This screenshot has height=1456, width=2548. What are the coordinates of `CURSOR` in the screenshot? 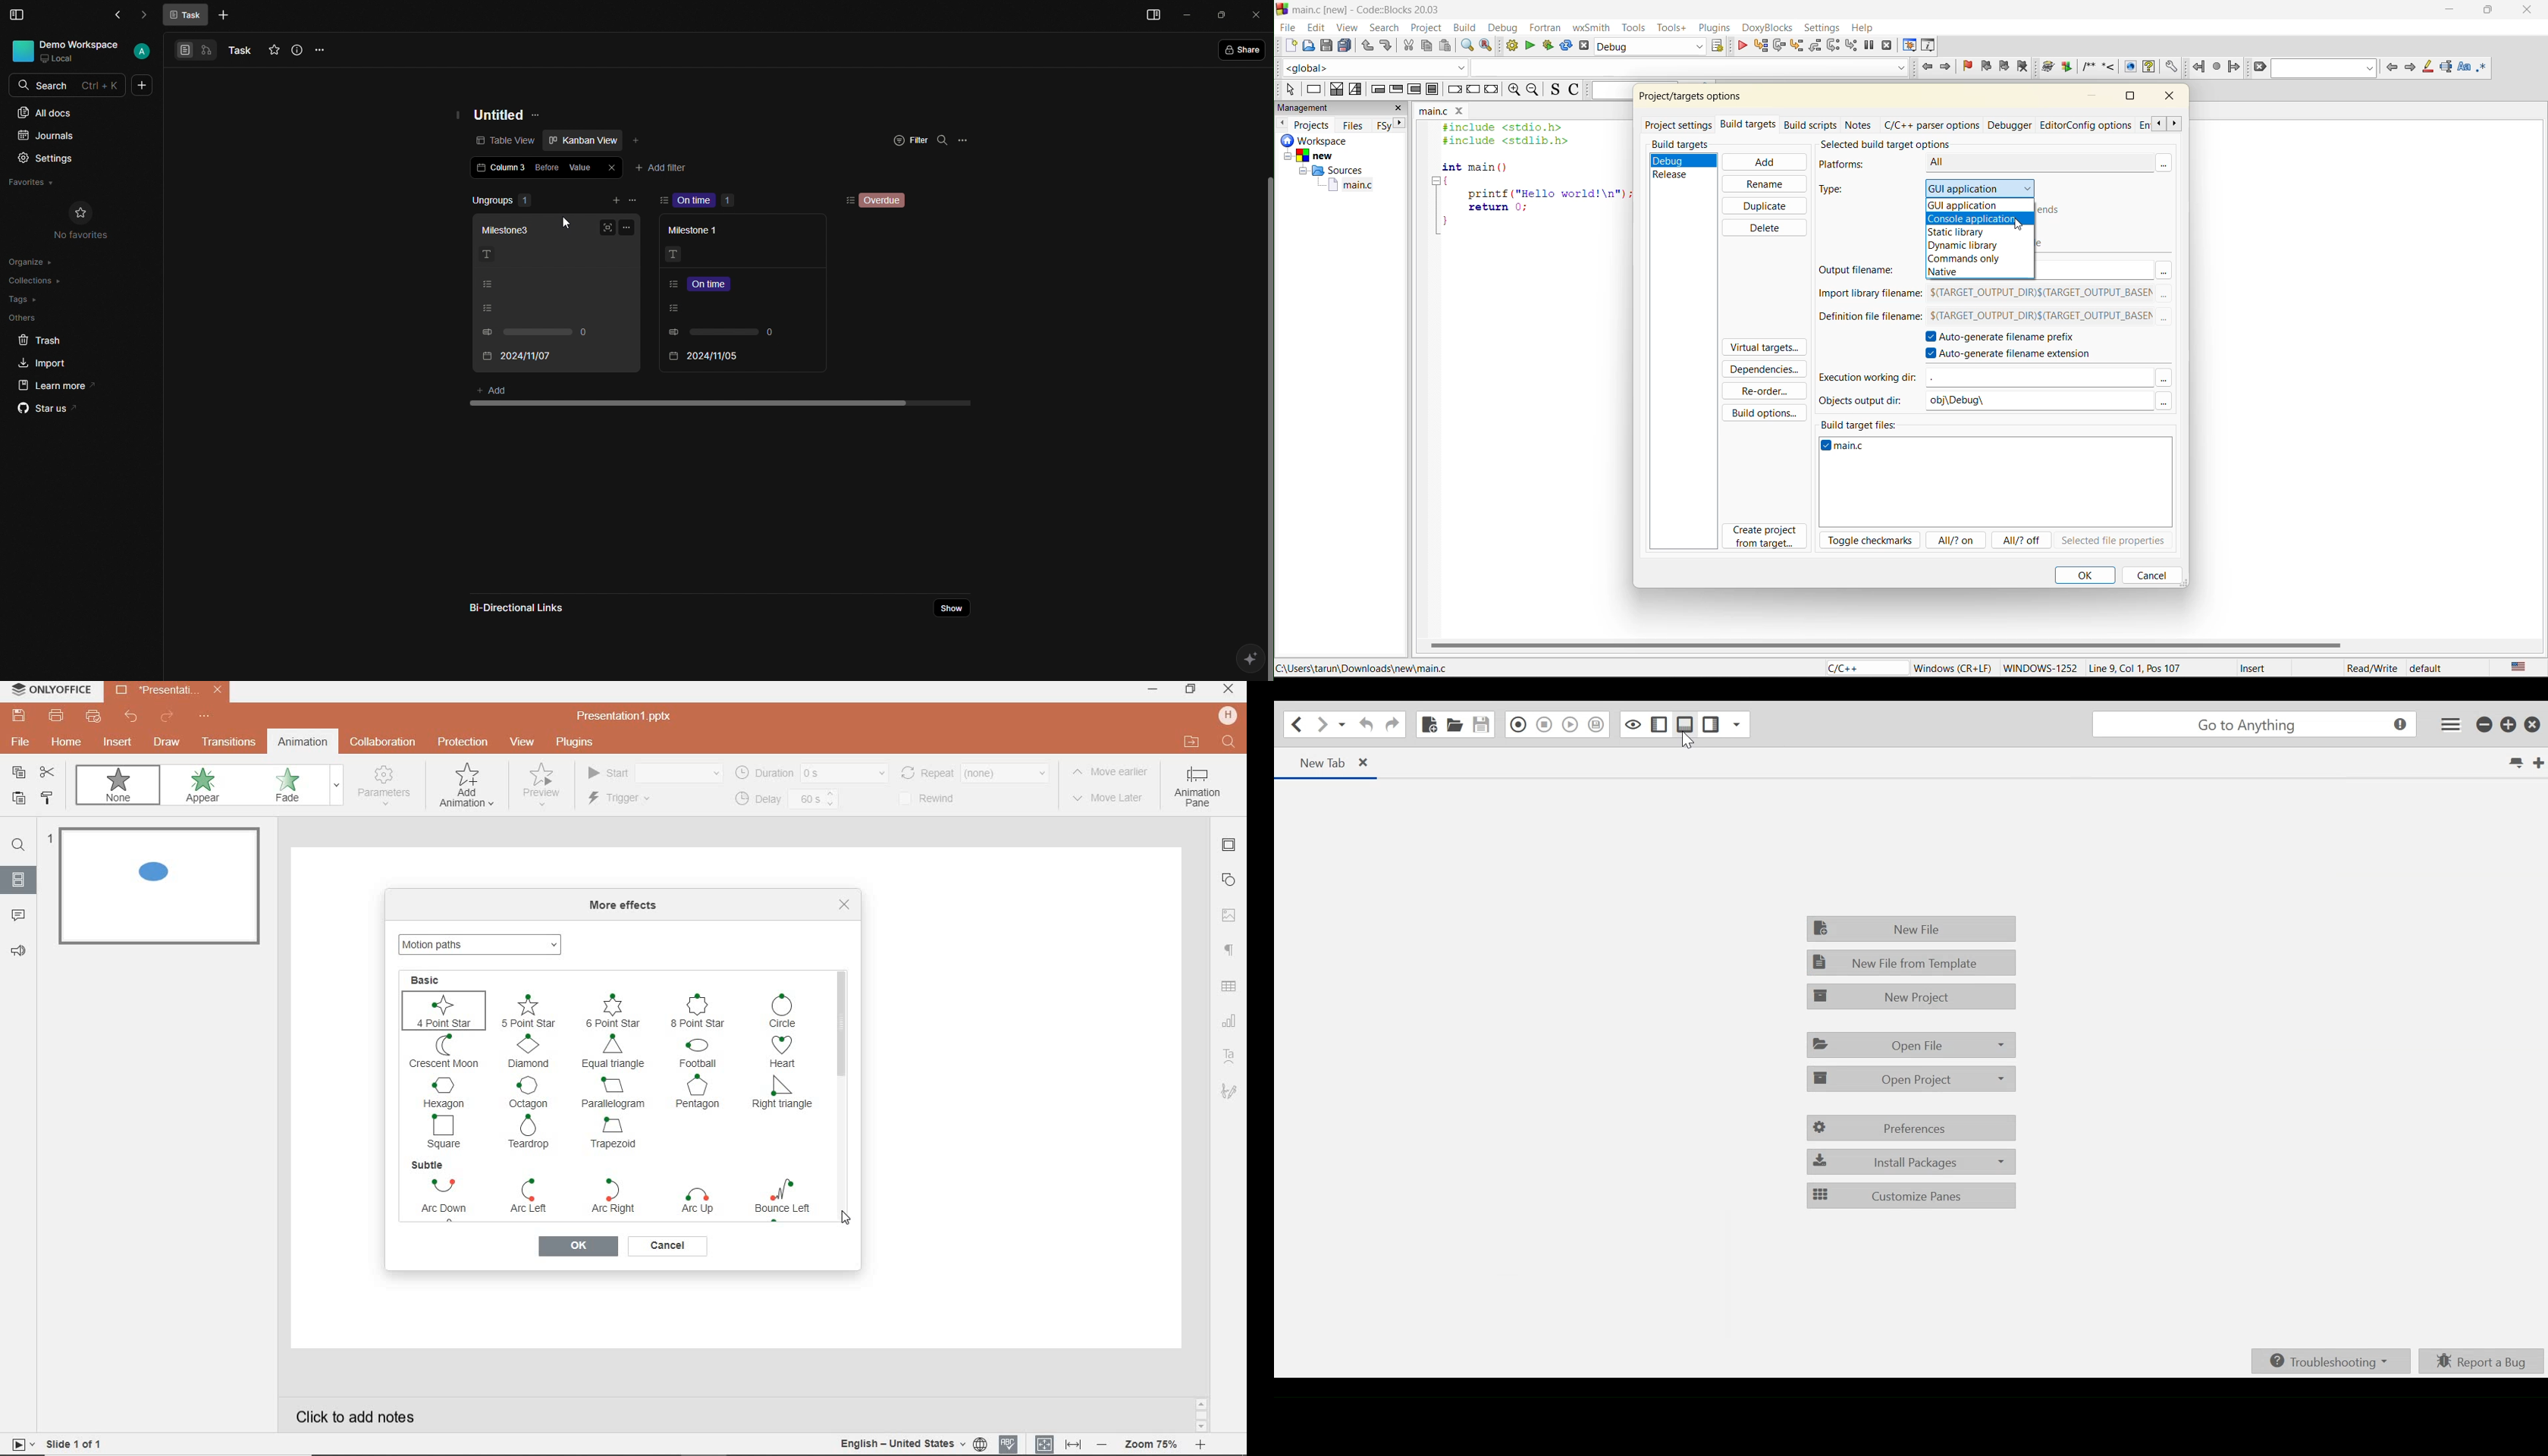 It's located at (846, 1218).